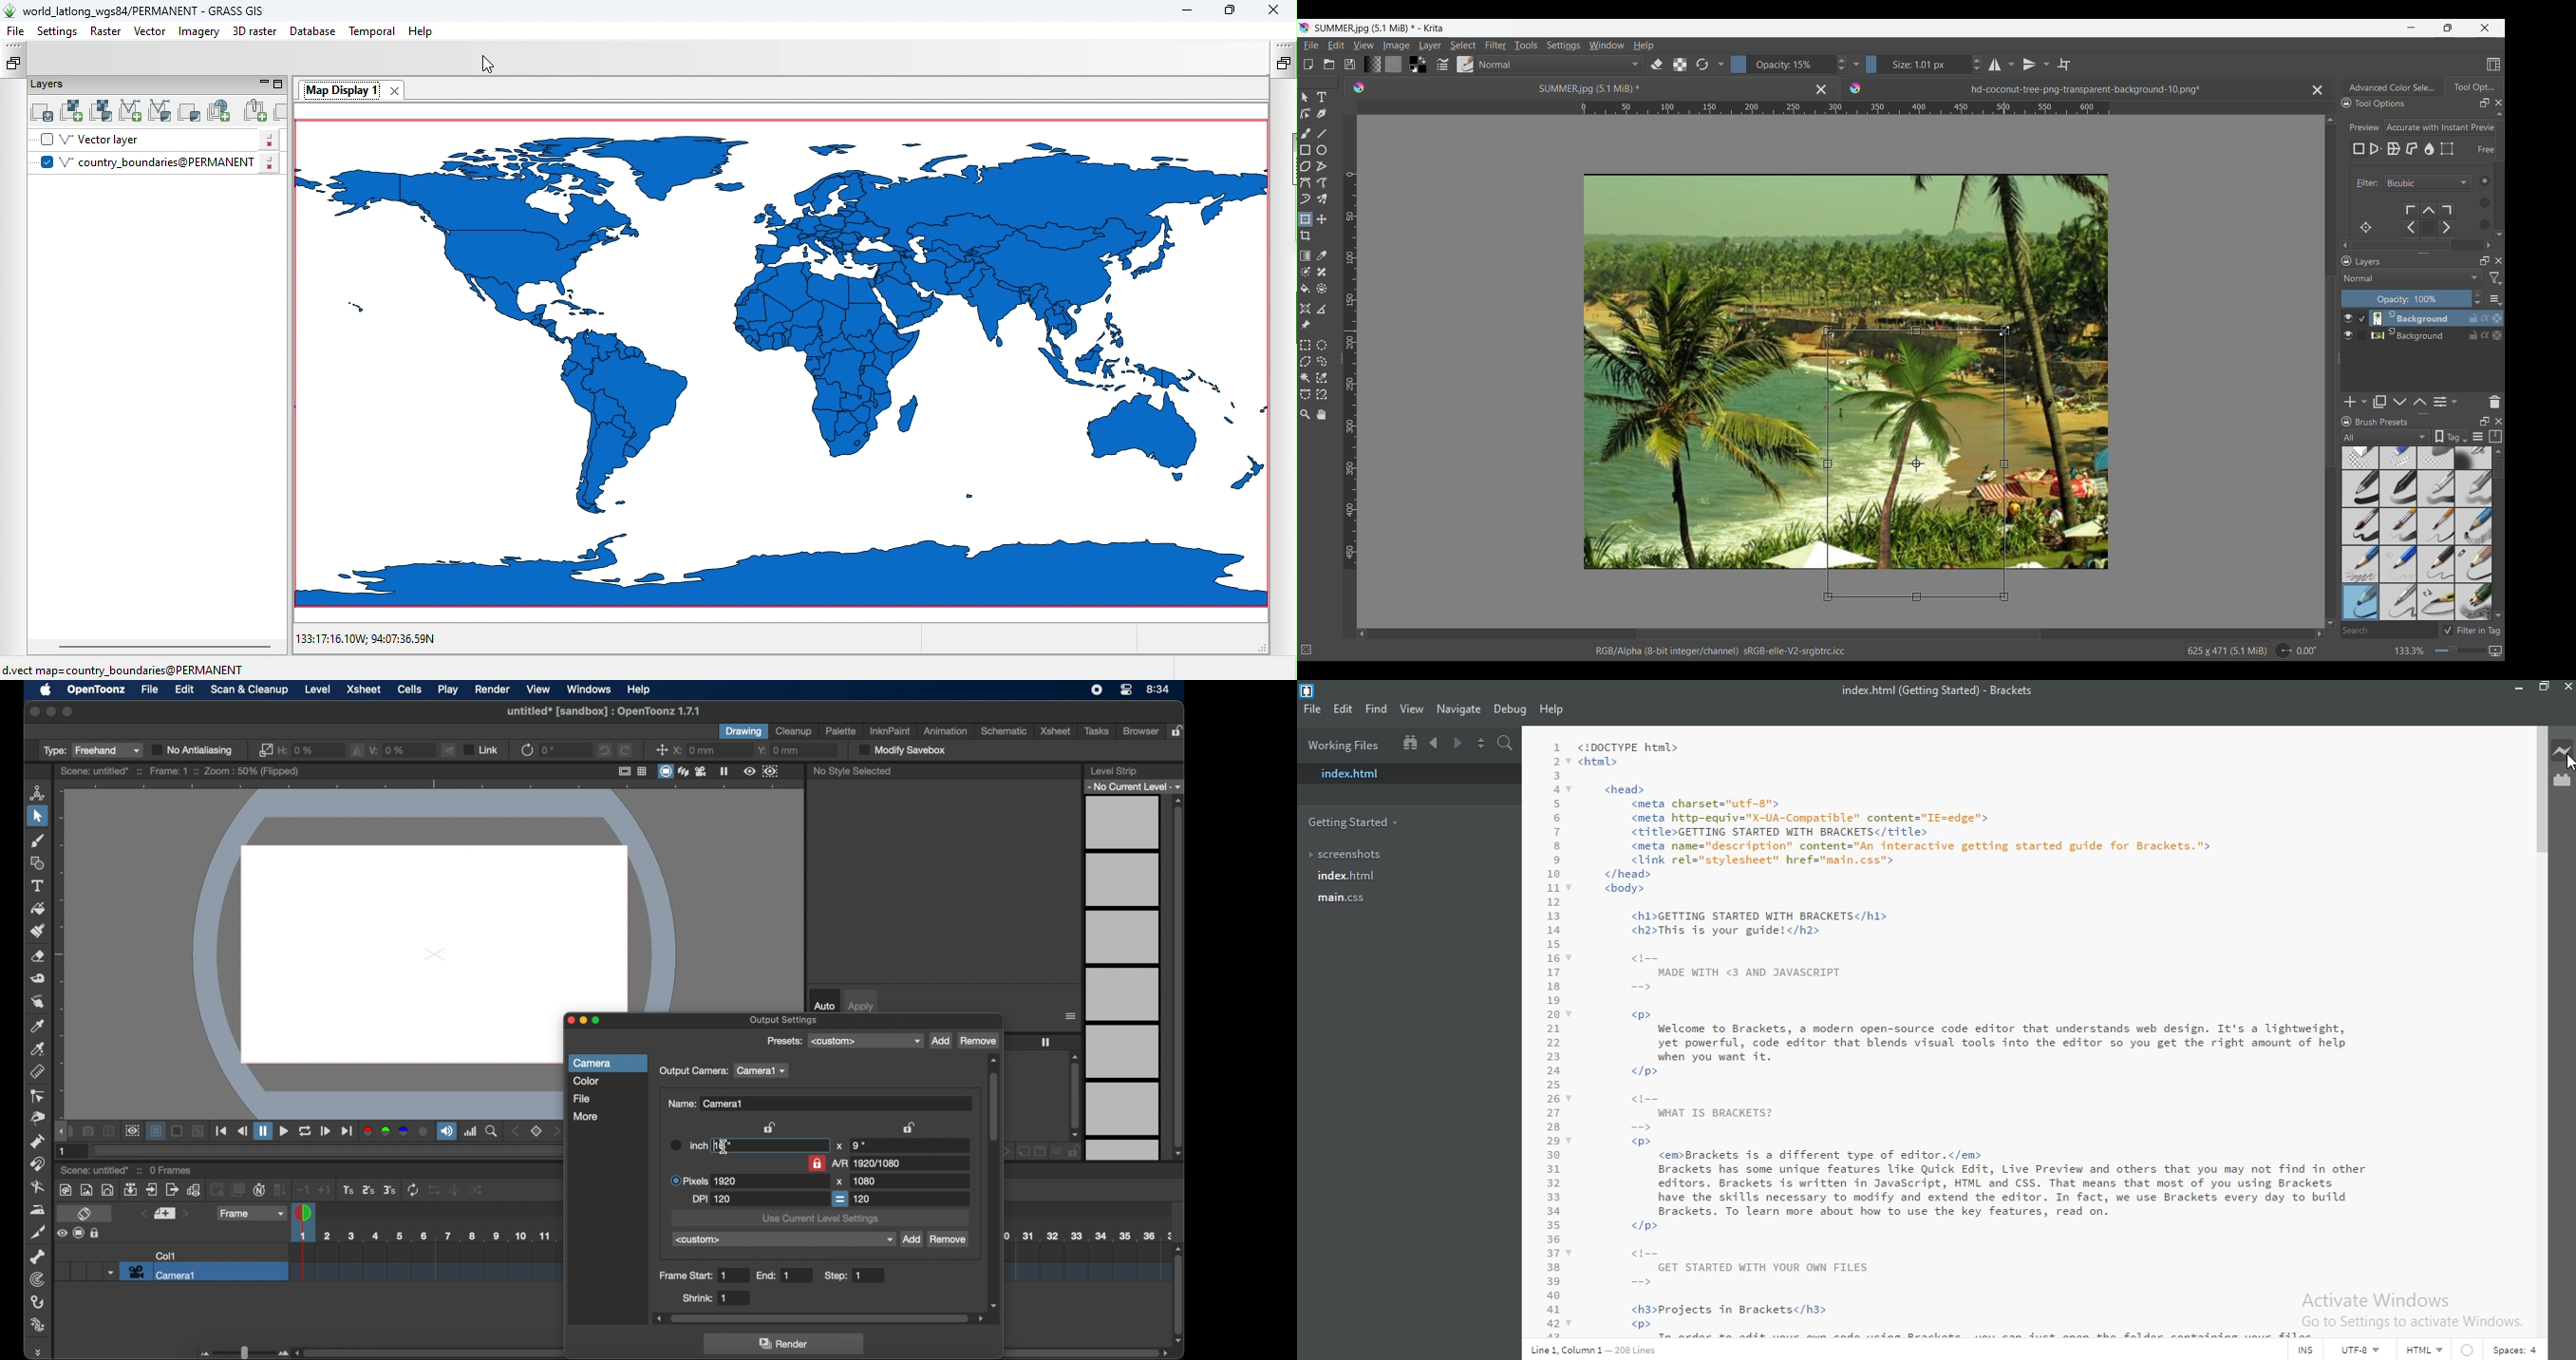  What do you see at coordinates (706, 1298) in the screenshot?
I see `shrink` at bounding box center [706, 1298].